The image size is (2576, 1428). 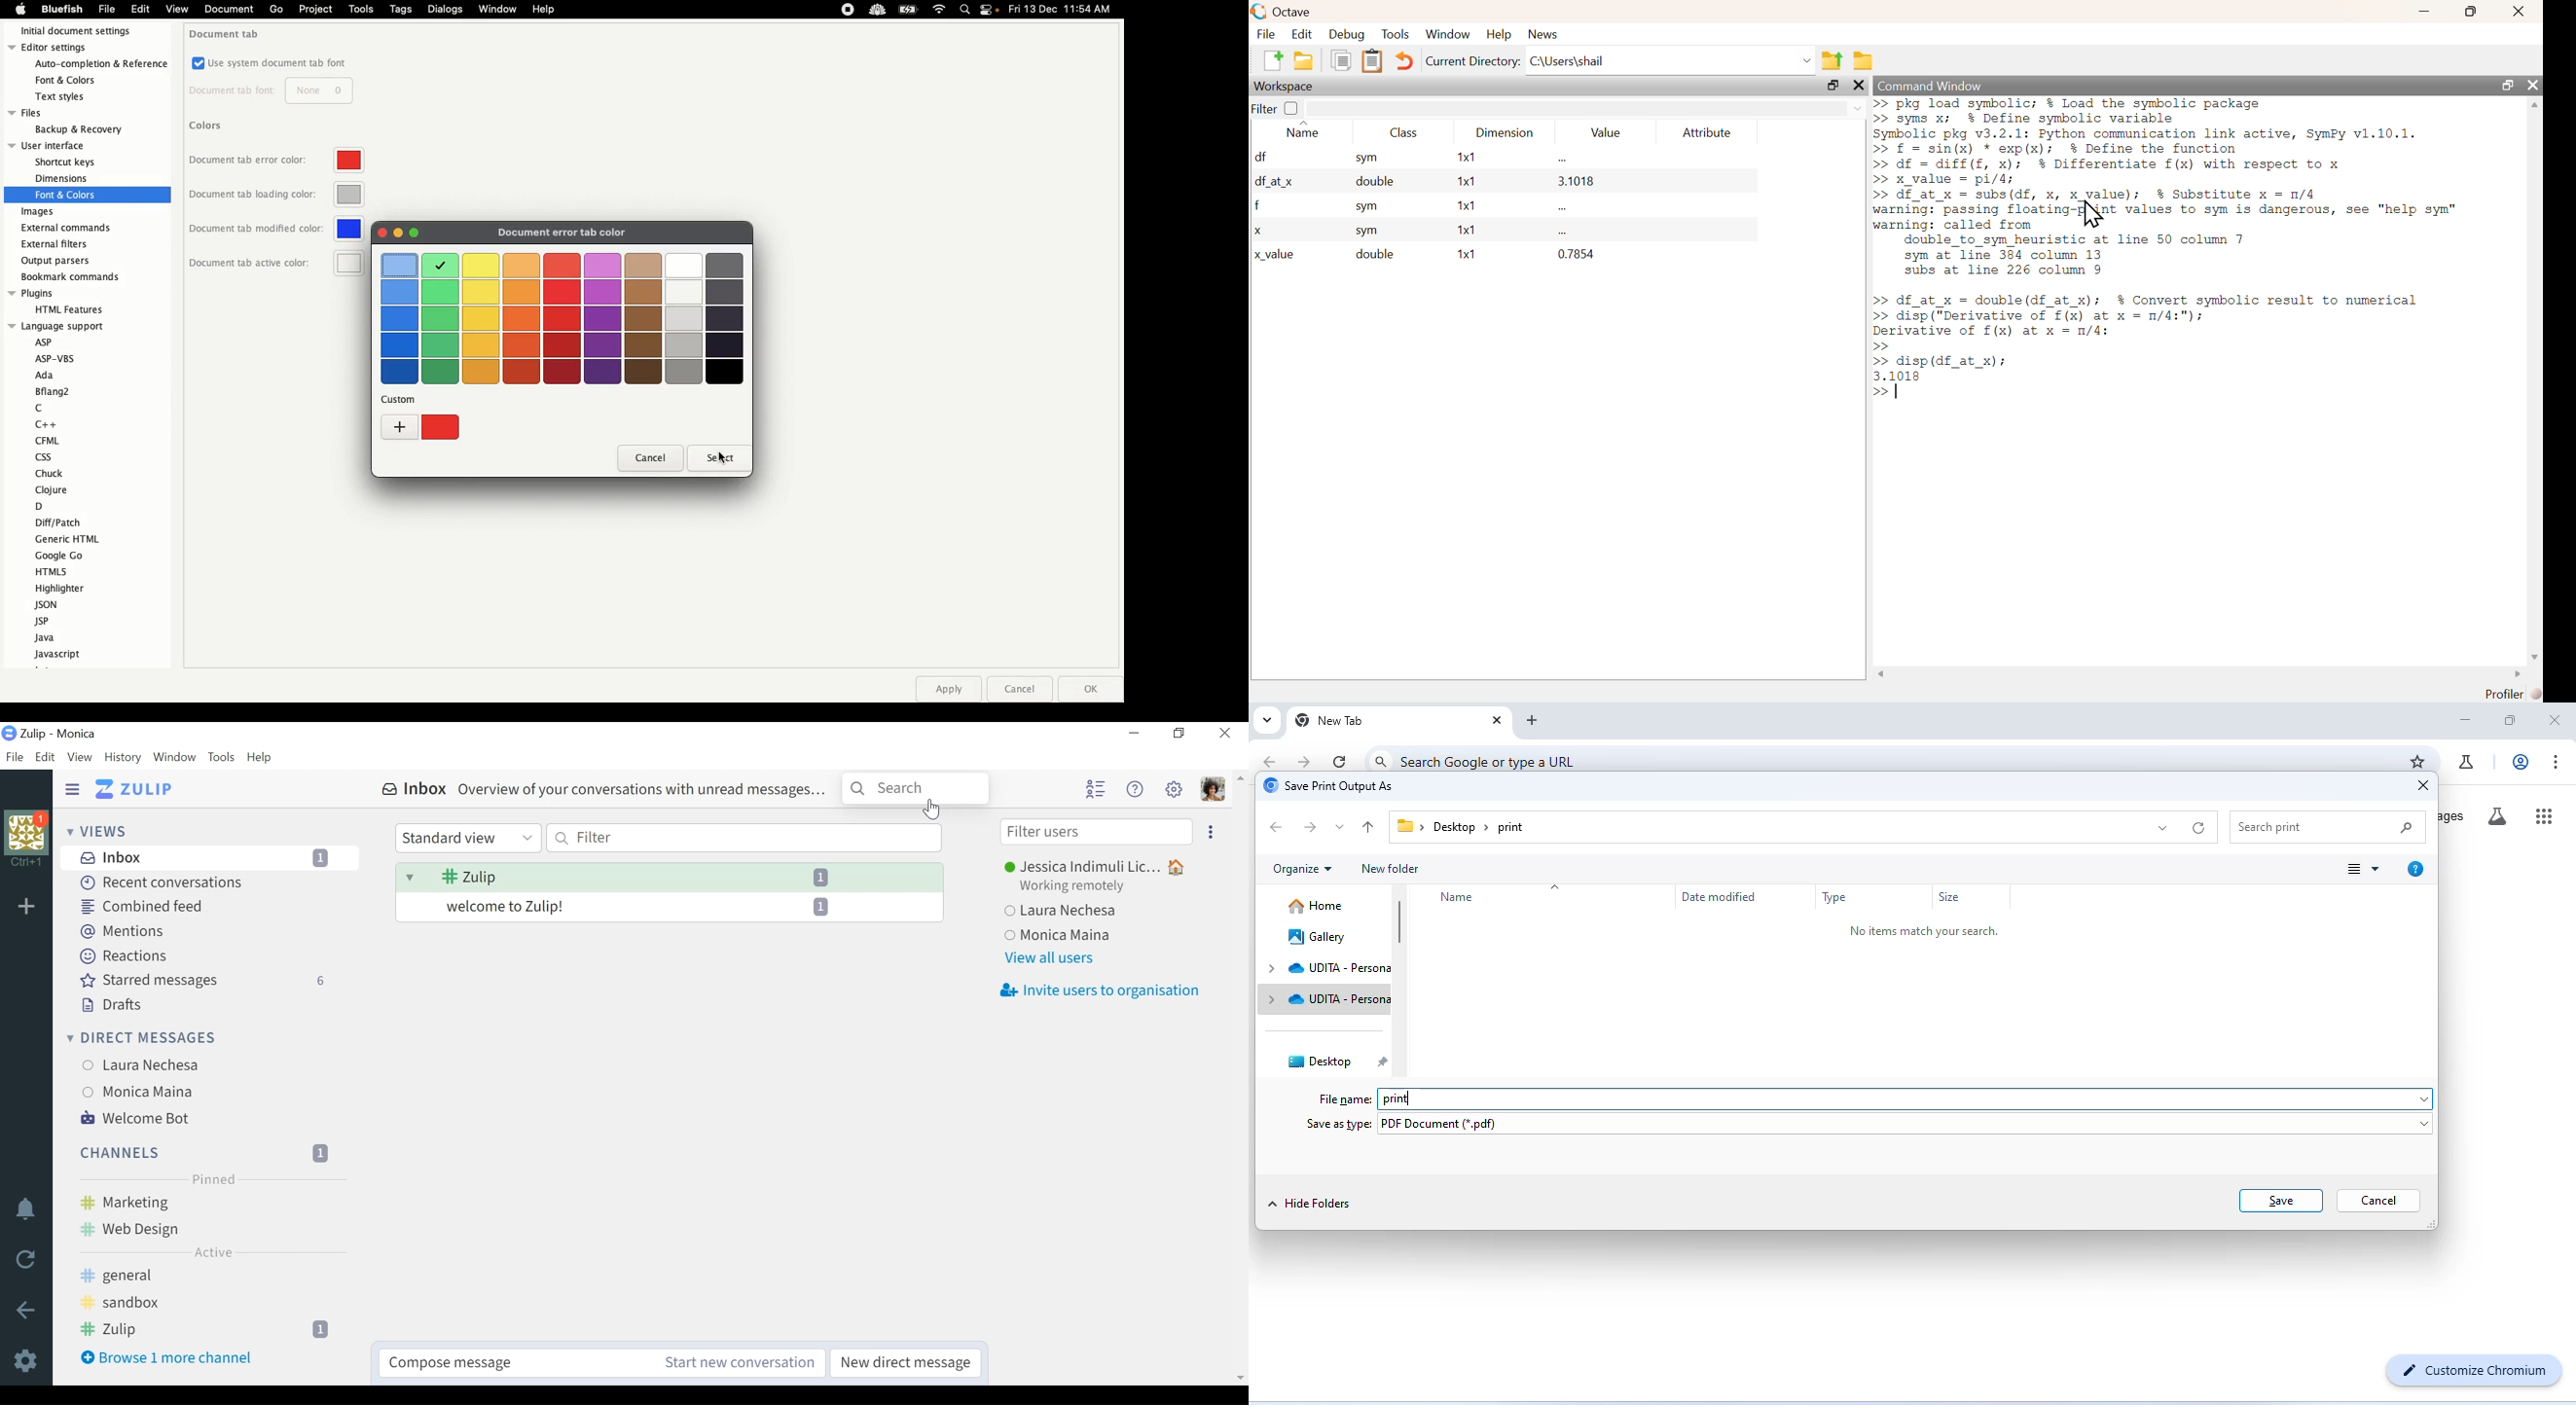 I want to click on Filter users, so click(x=1098, y=833).